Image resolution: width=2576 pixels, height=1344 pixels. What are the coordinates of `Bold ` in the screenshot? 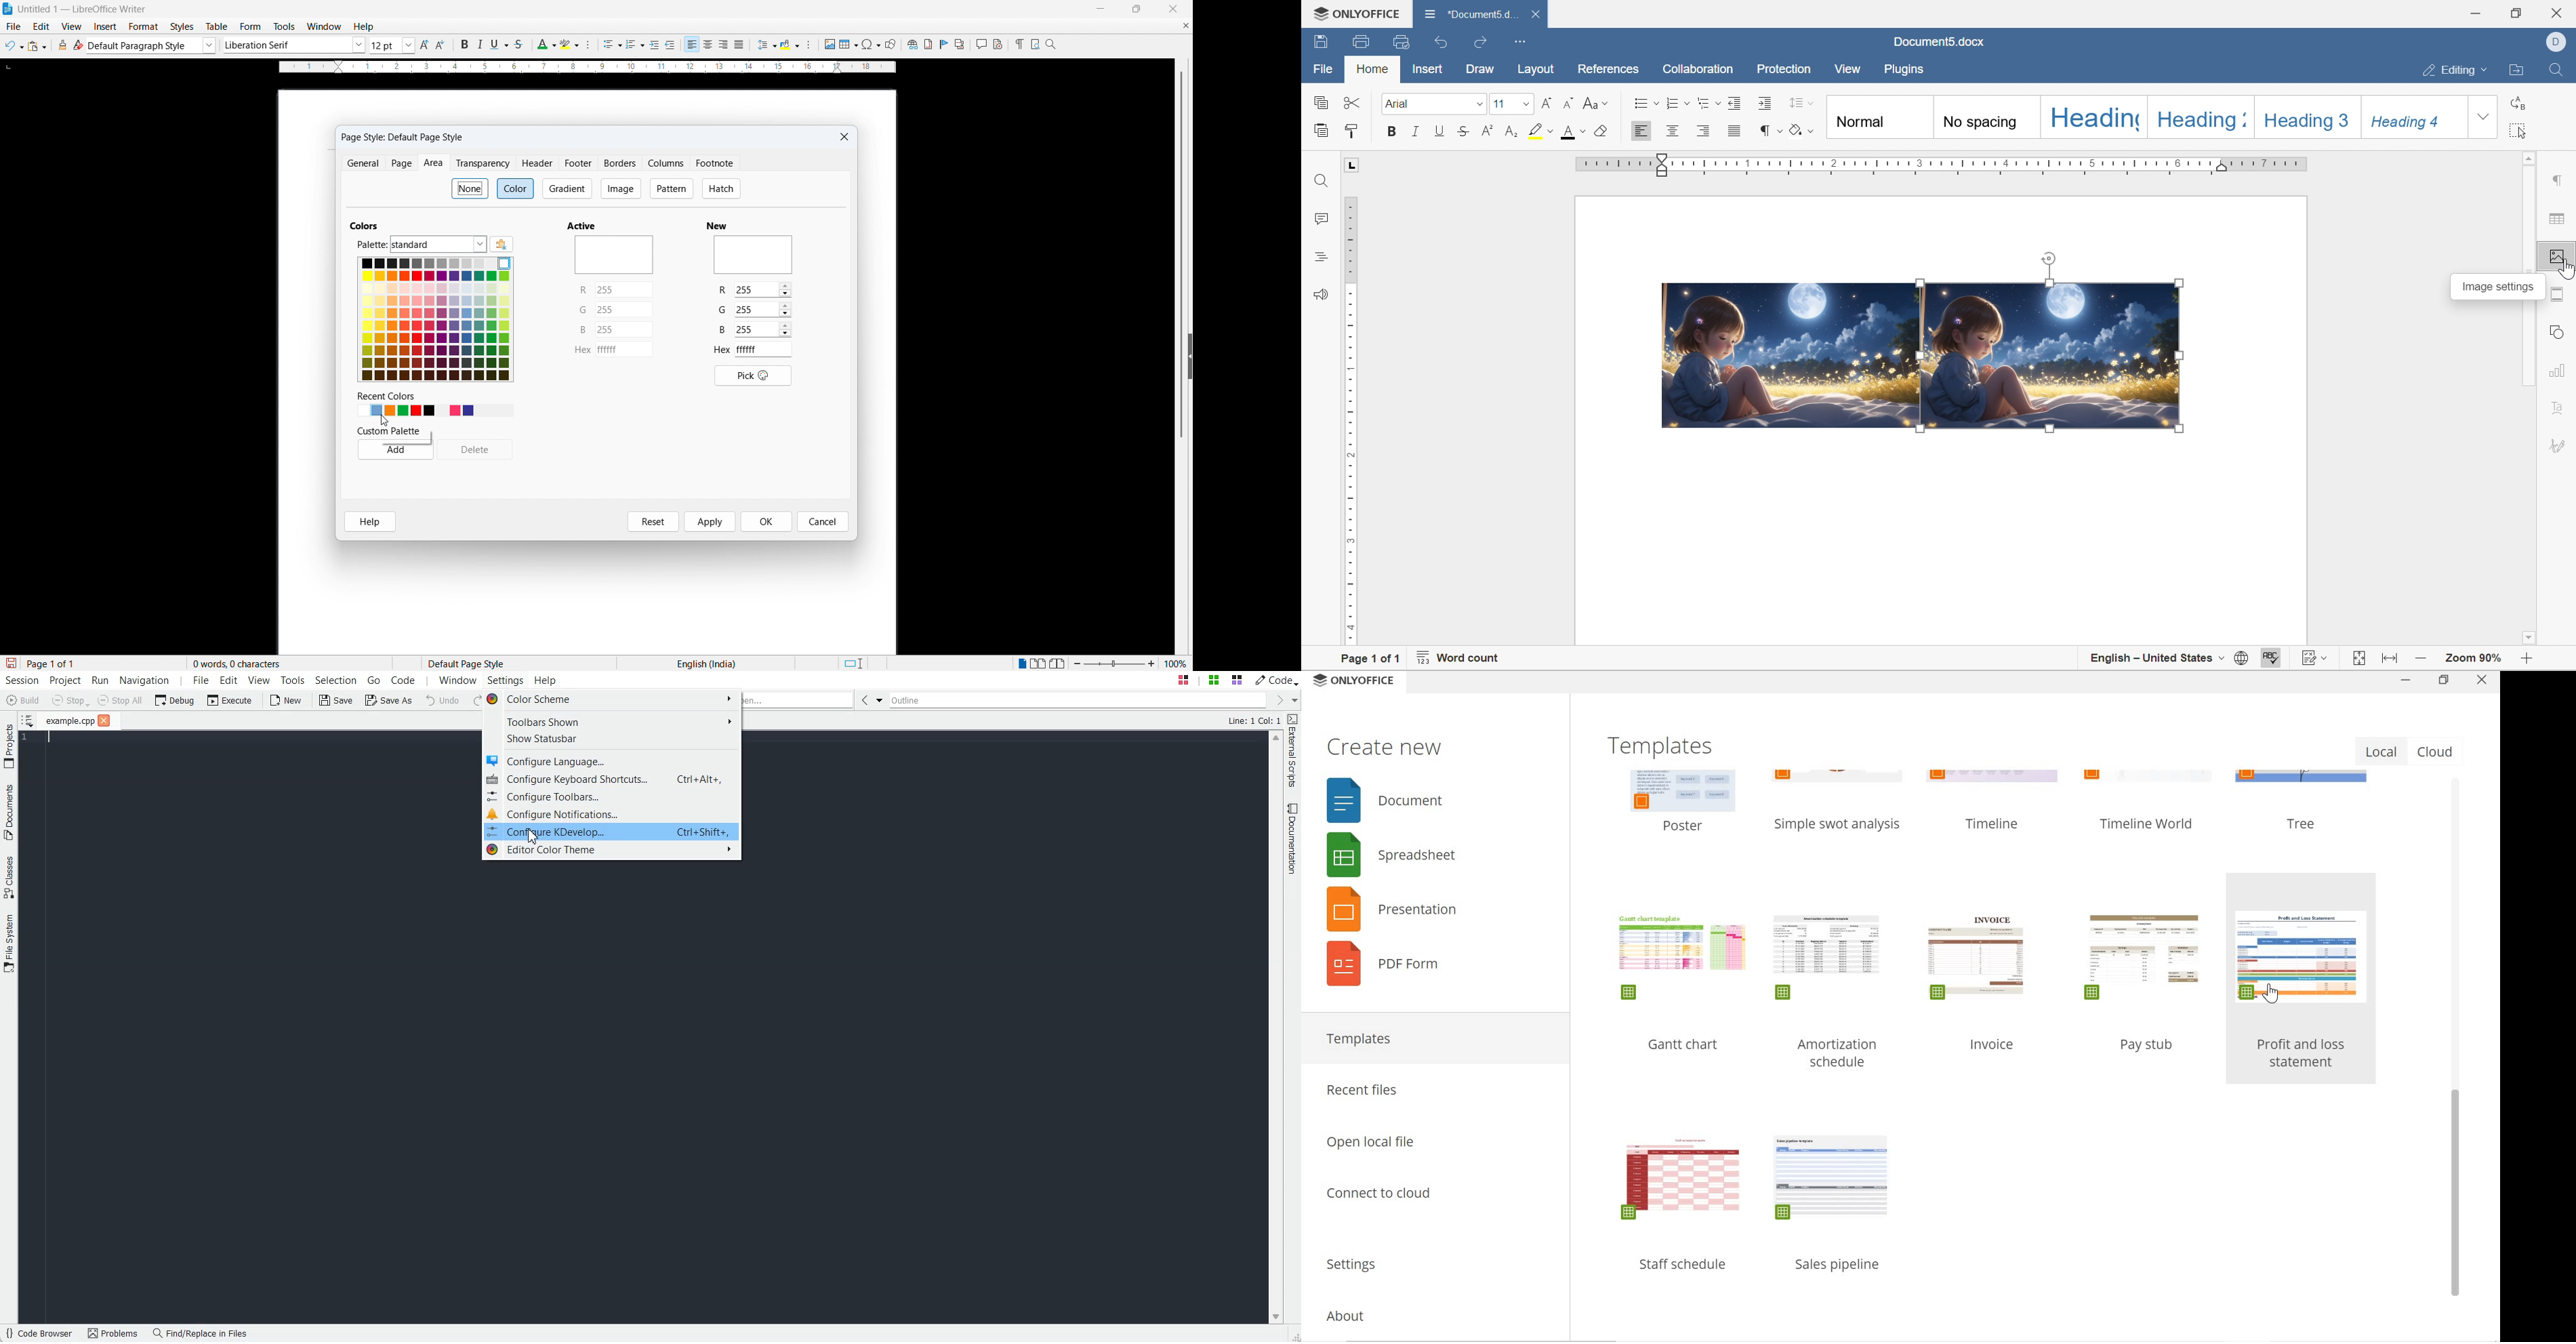 It's located at (463, 44).